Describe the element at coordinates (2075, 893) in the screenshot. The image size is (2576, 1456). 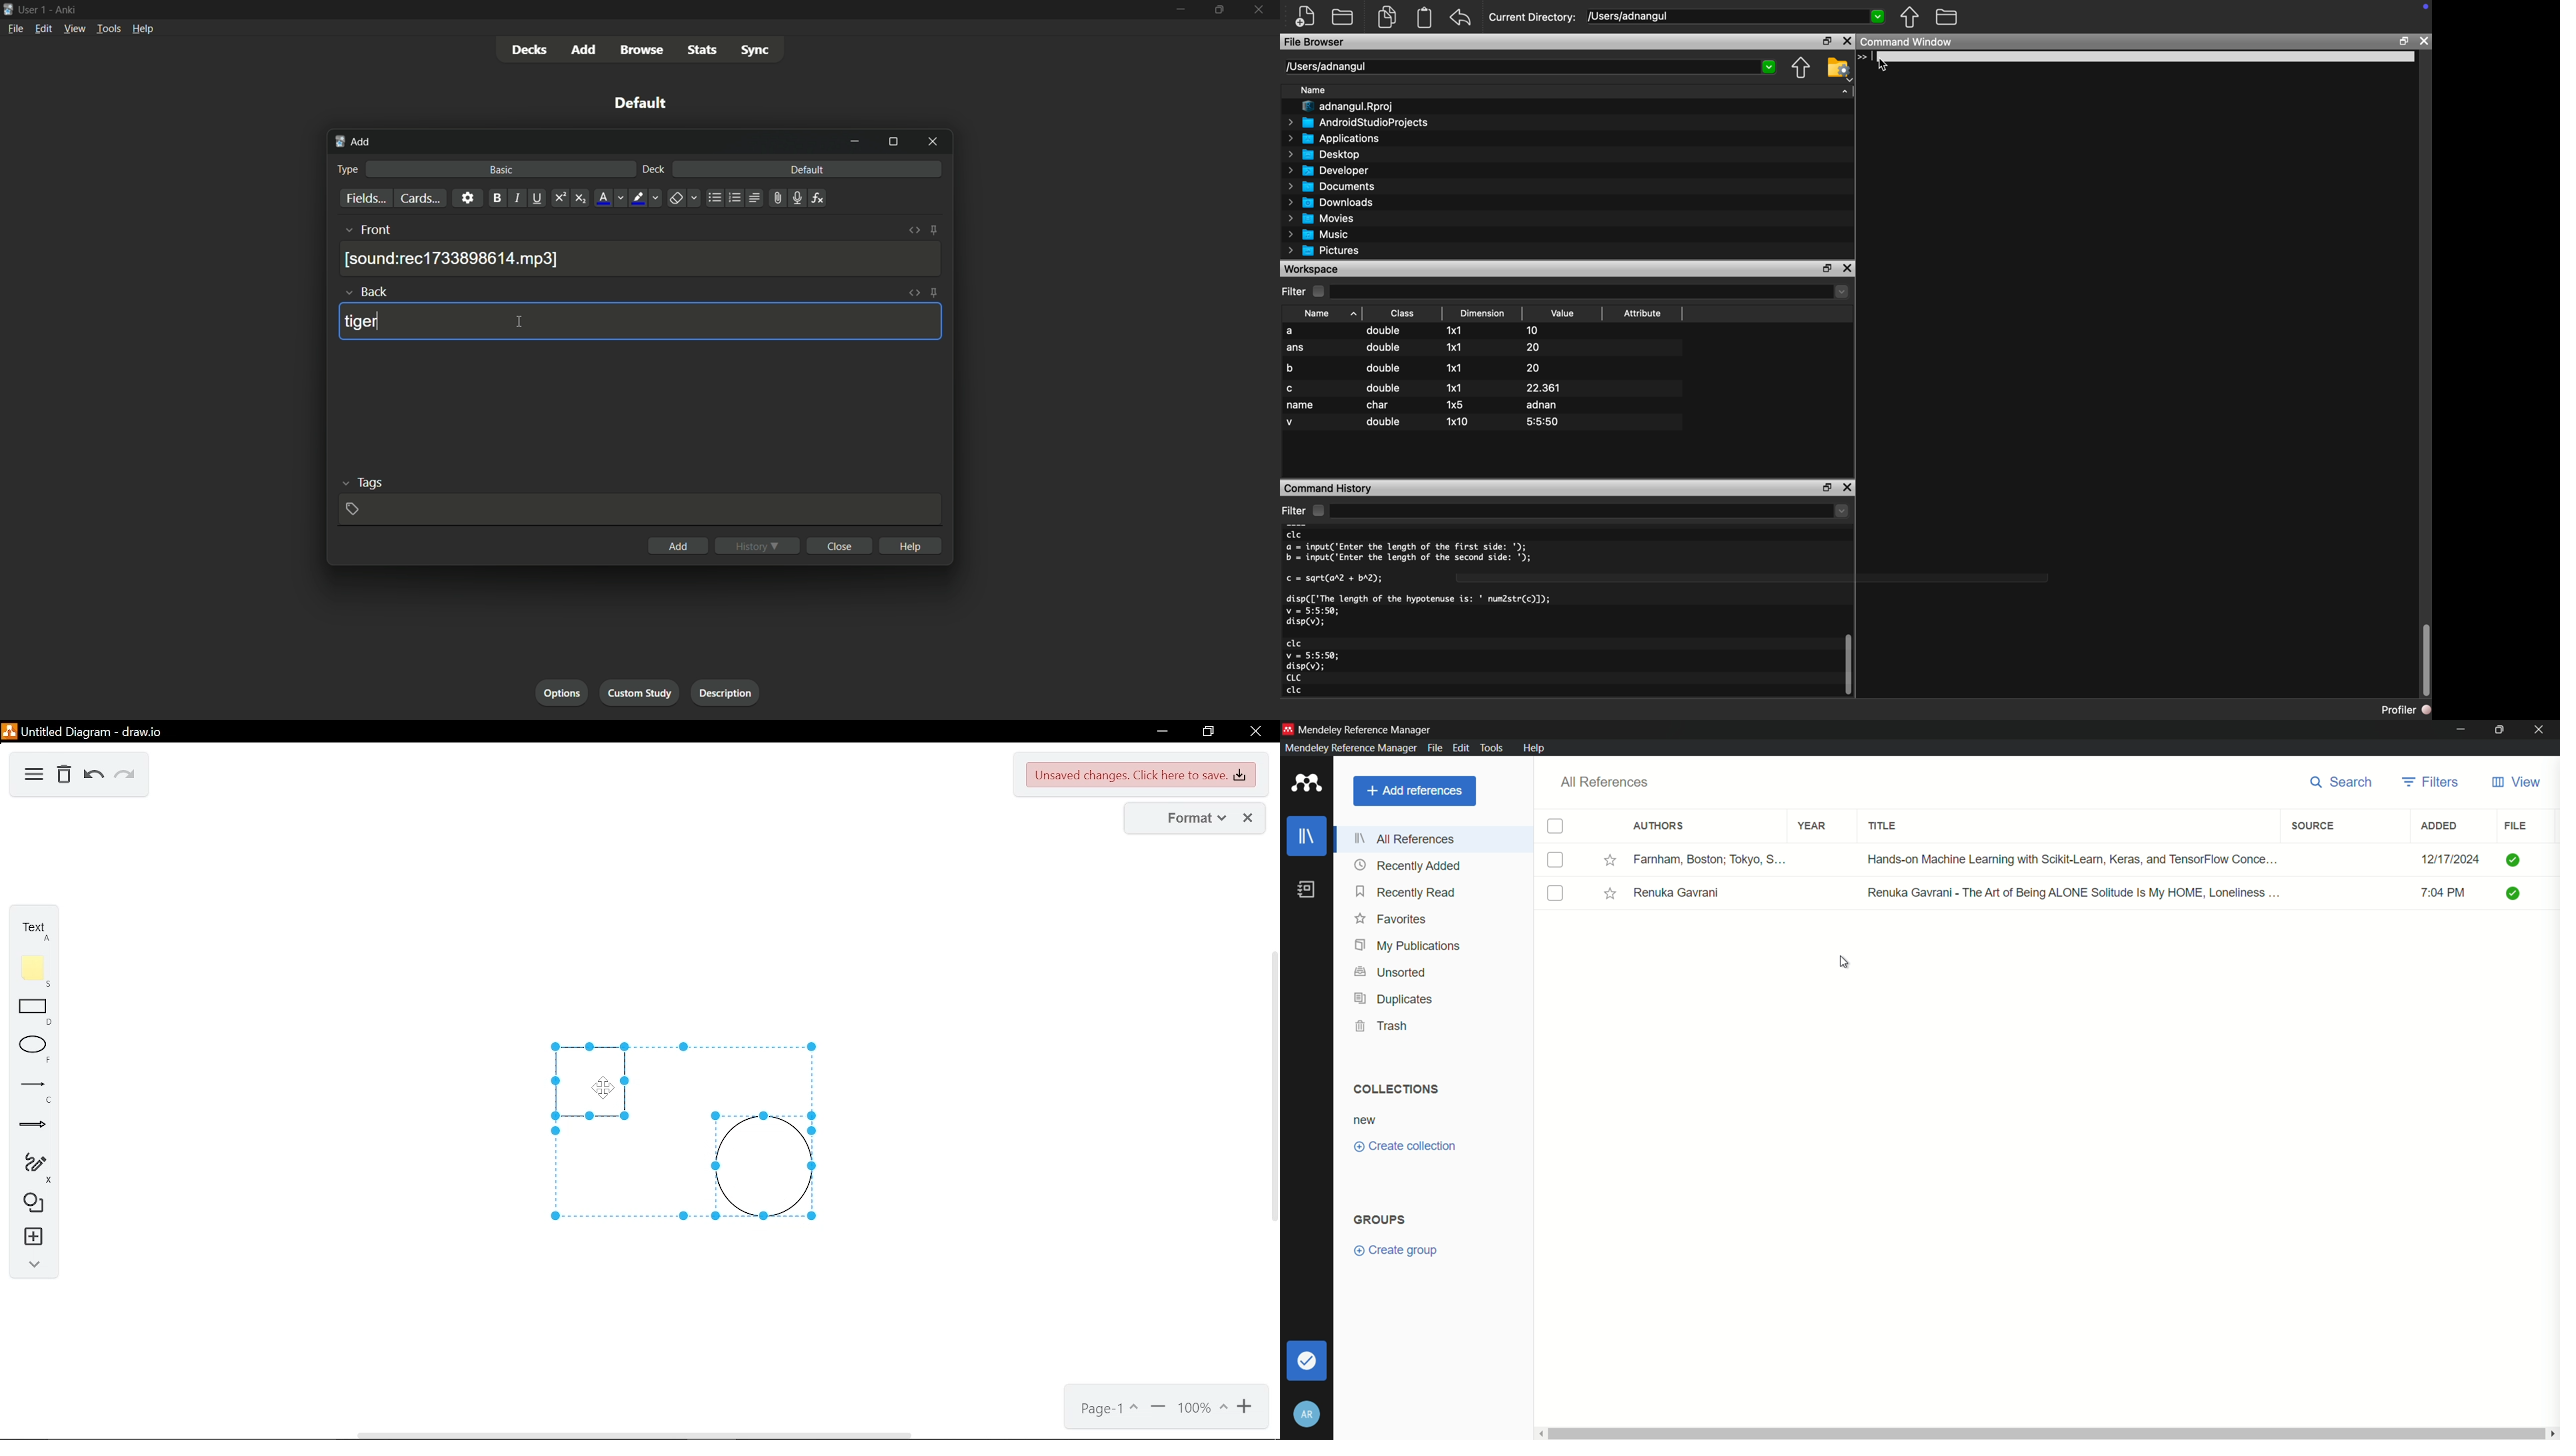
I see `Renuka Gavrani` at that location.